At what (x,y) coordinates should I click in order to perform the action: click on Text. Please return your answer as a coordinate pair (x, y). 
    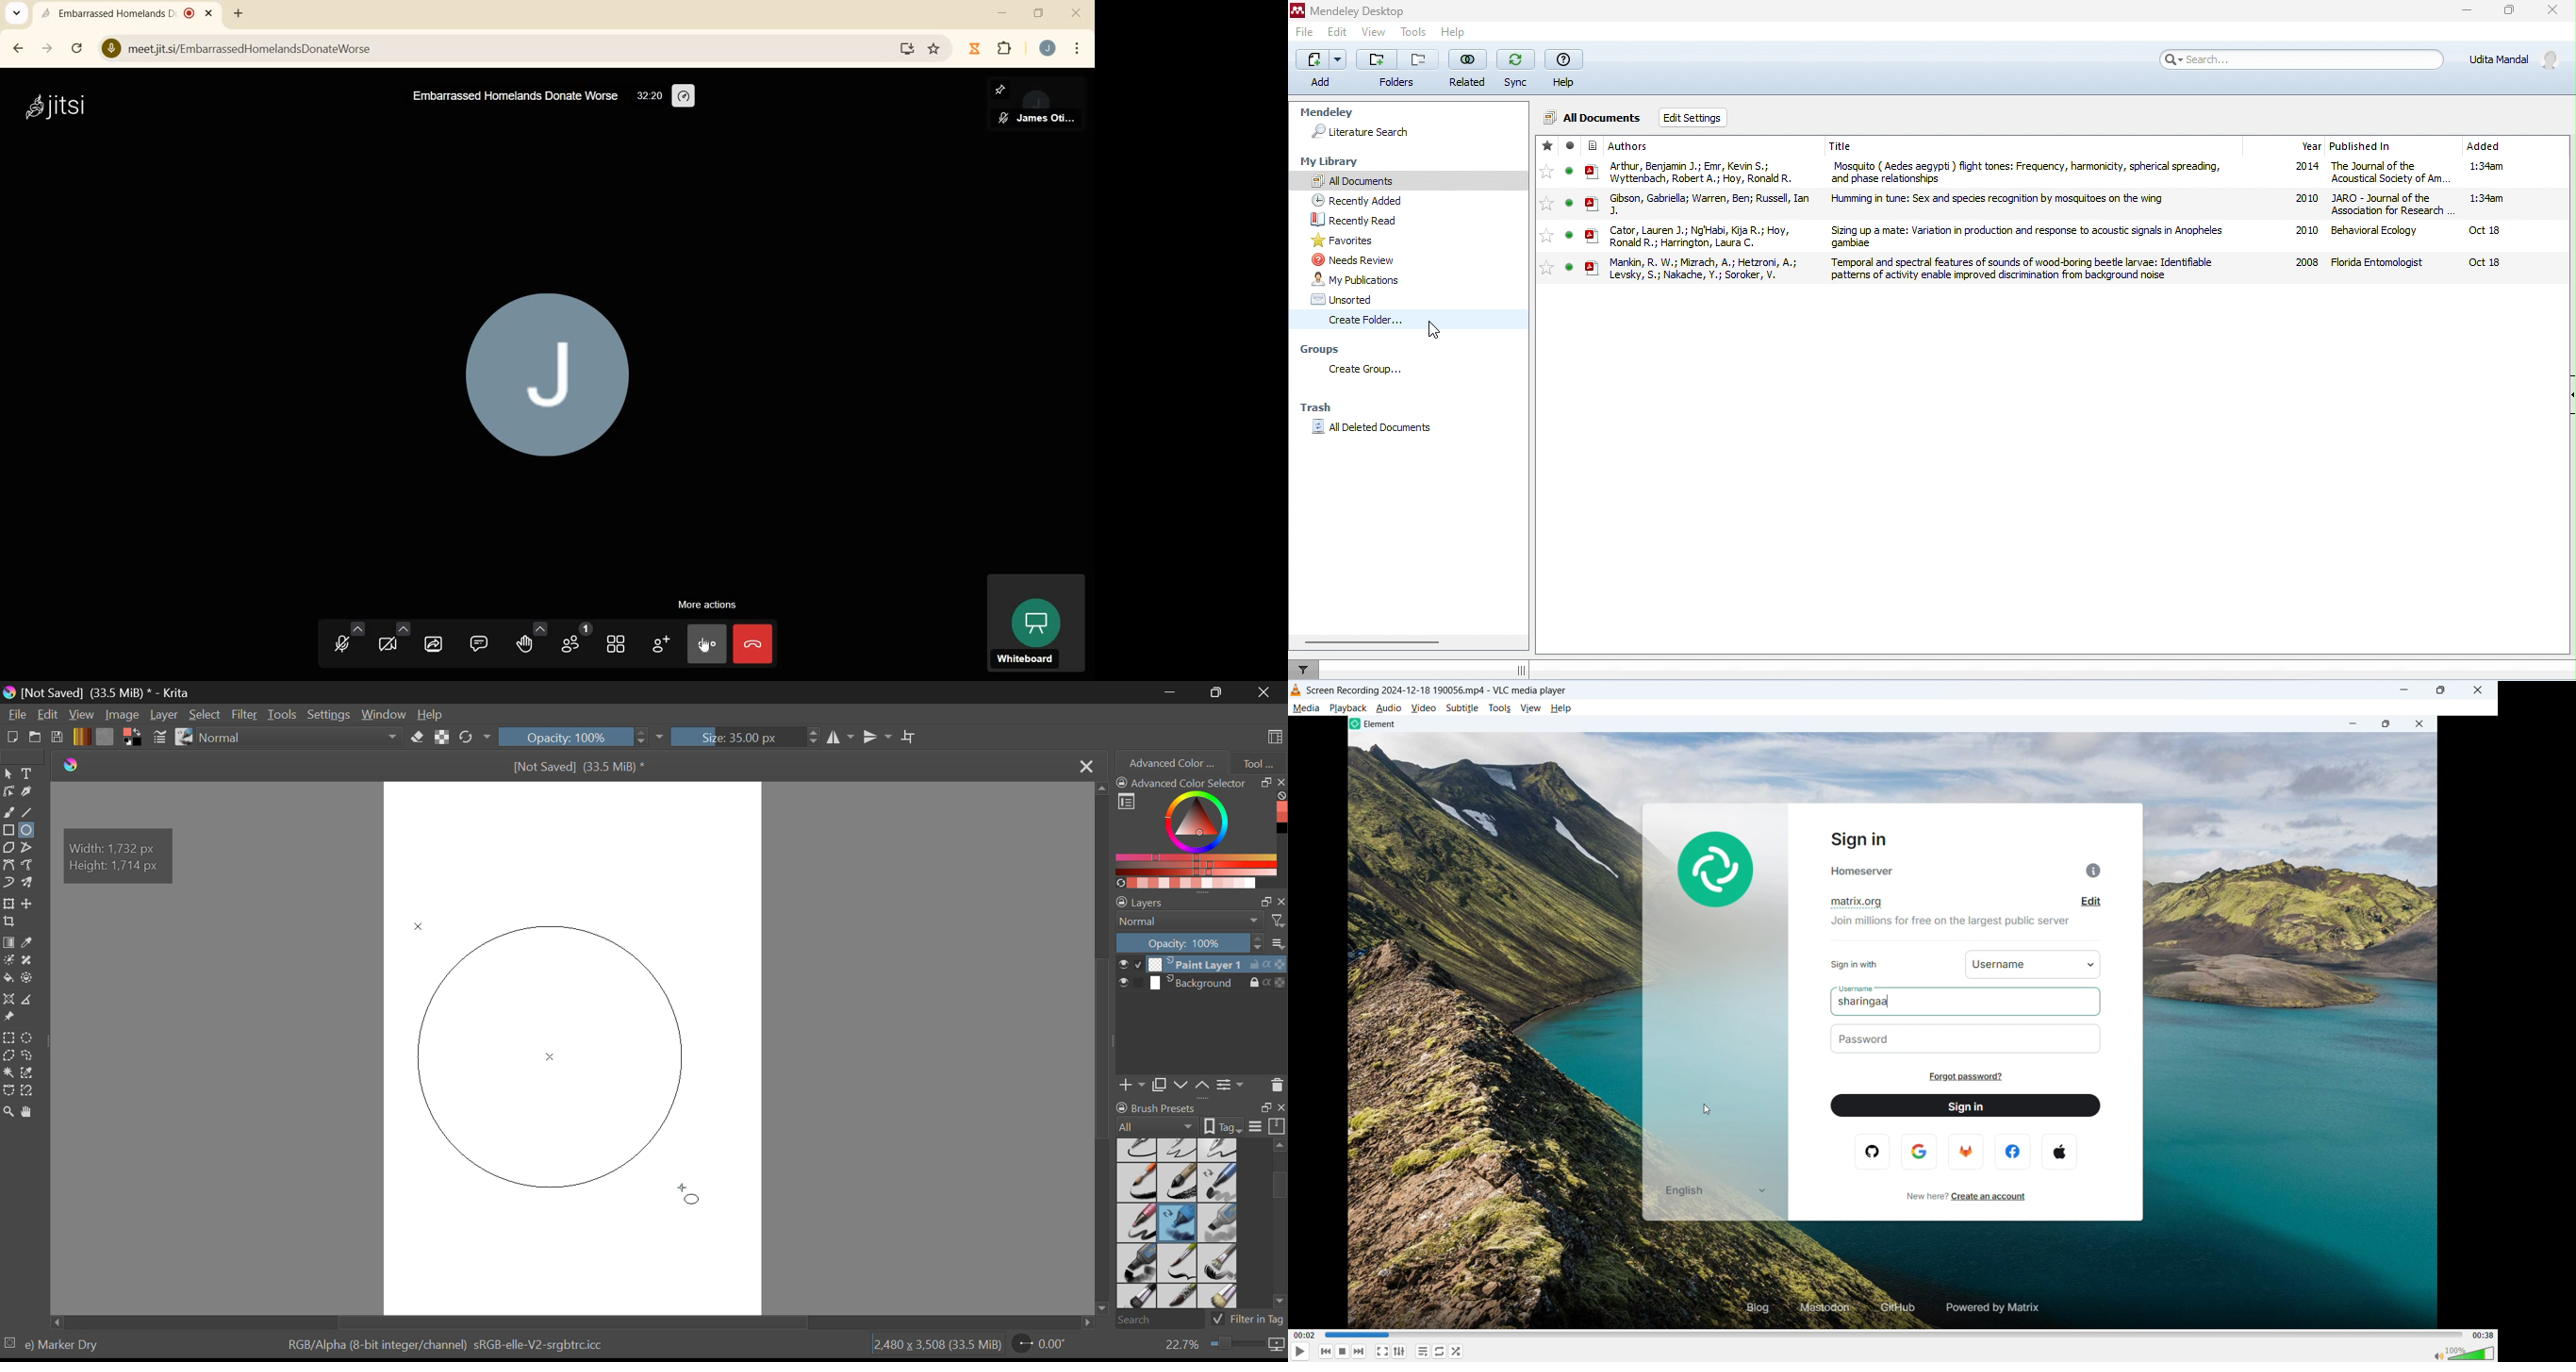
    Looking at the image, I should click on (29, 773).